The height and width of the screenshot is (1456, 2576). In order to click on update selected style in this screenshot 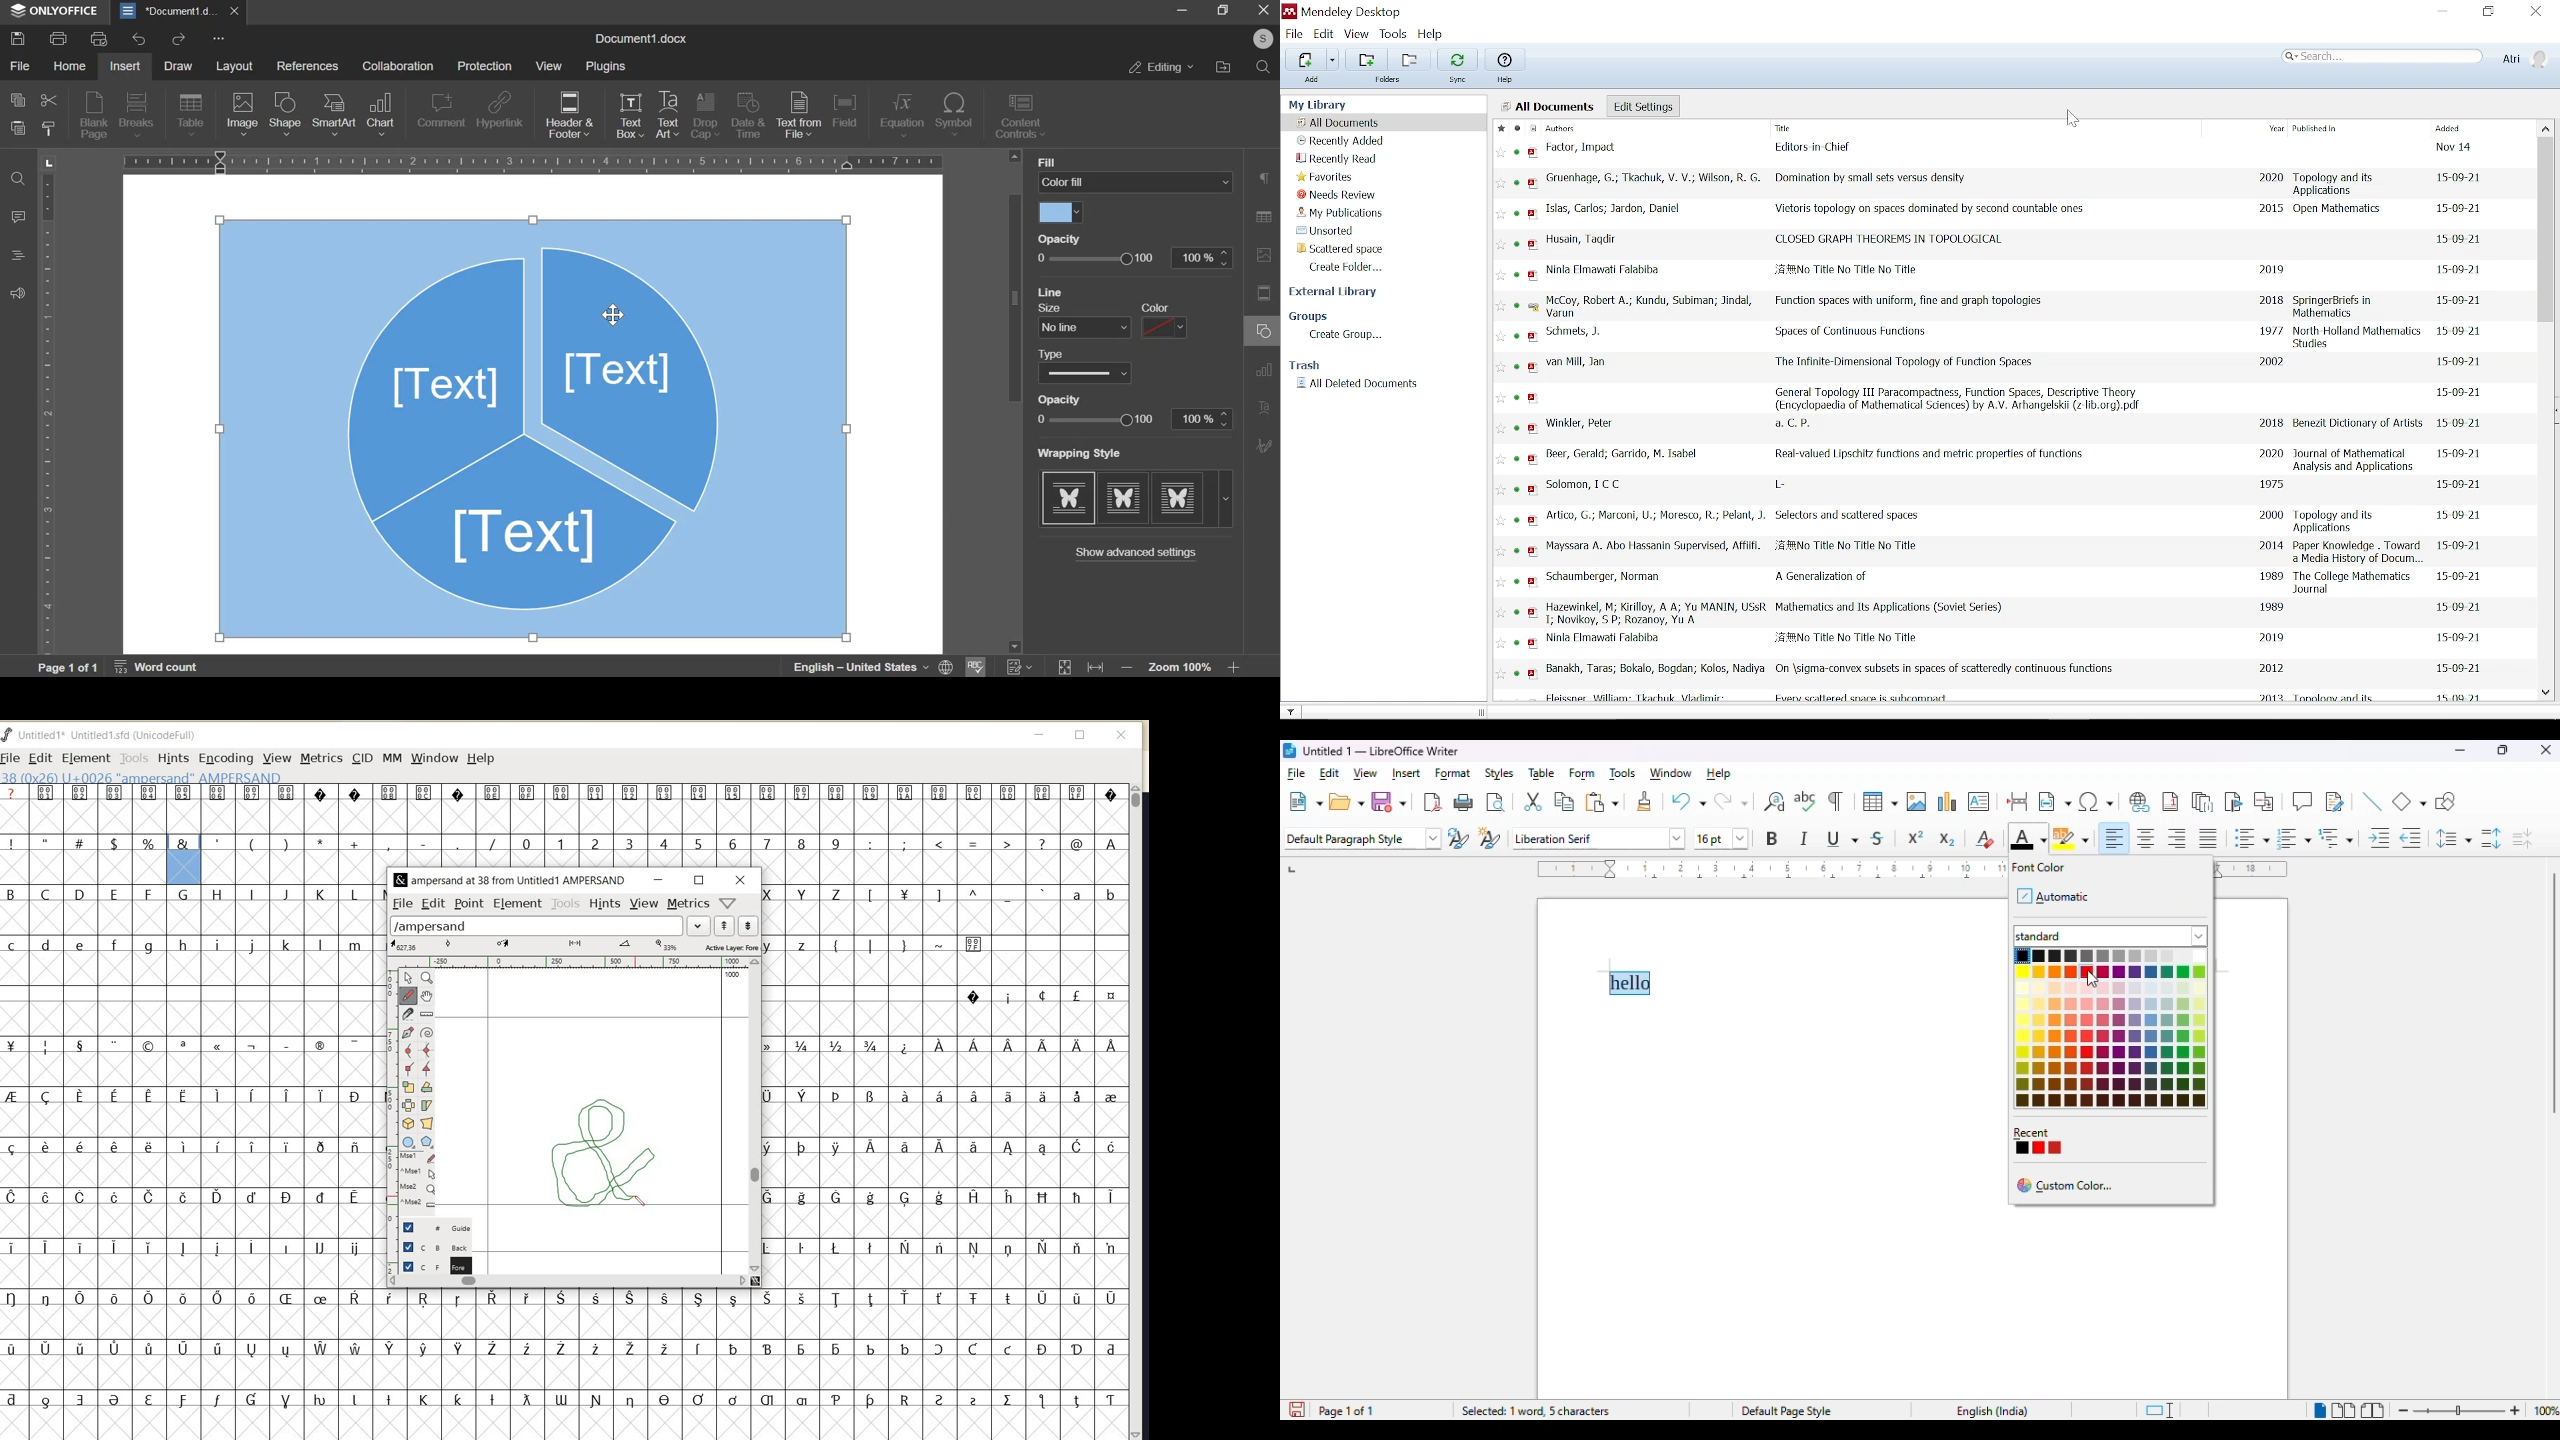, I will do `click(1459, 838)`.